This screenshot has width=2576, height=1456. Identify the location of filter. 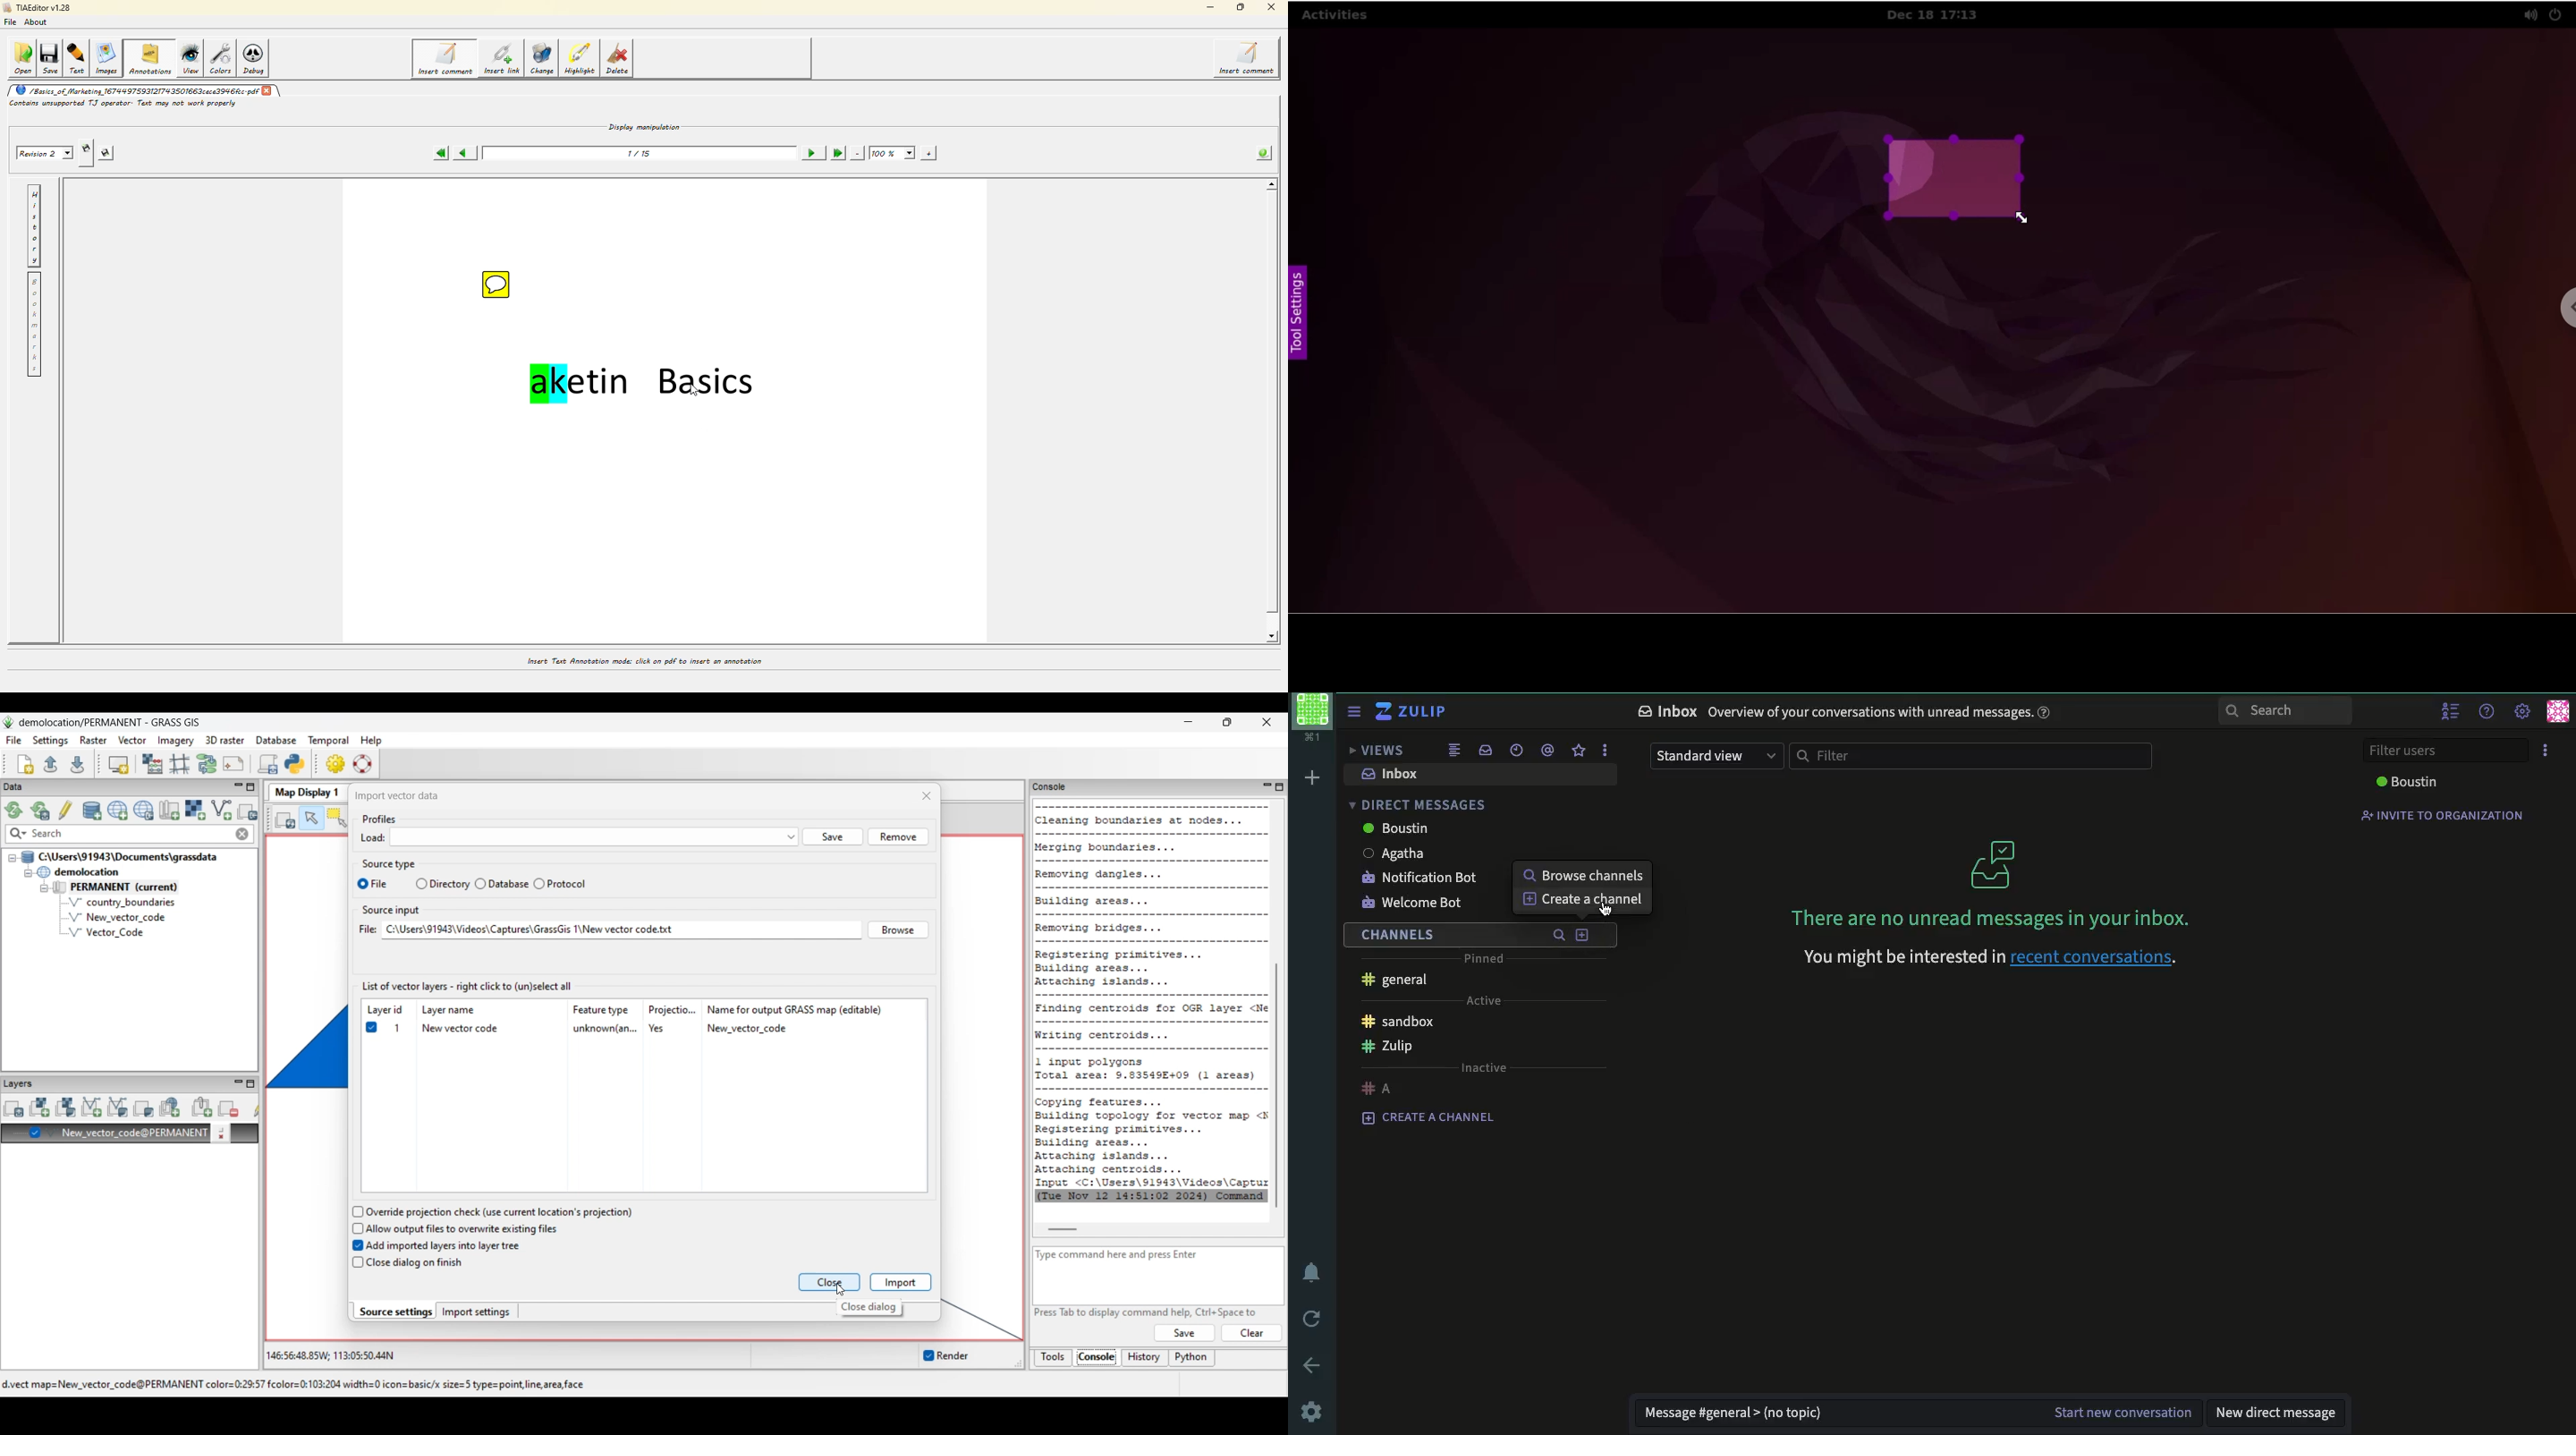
(1974, 755).